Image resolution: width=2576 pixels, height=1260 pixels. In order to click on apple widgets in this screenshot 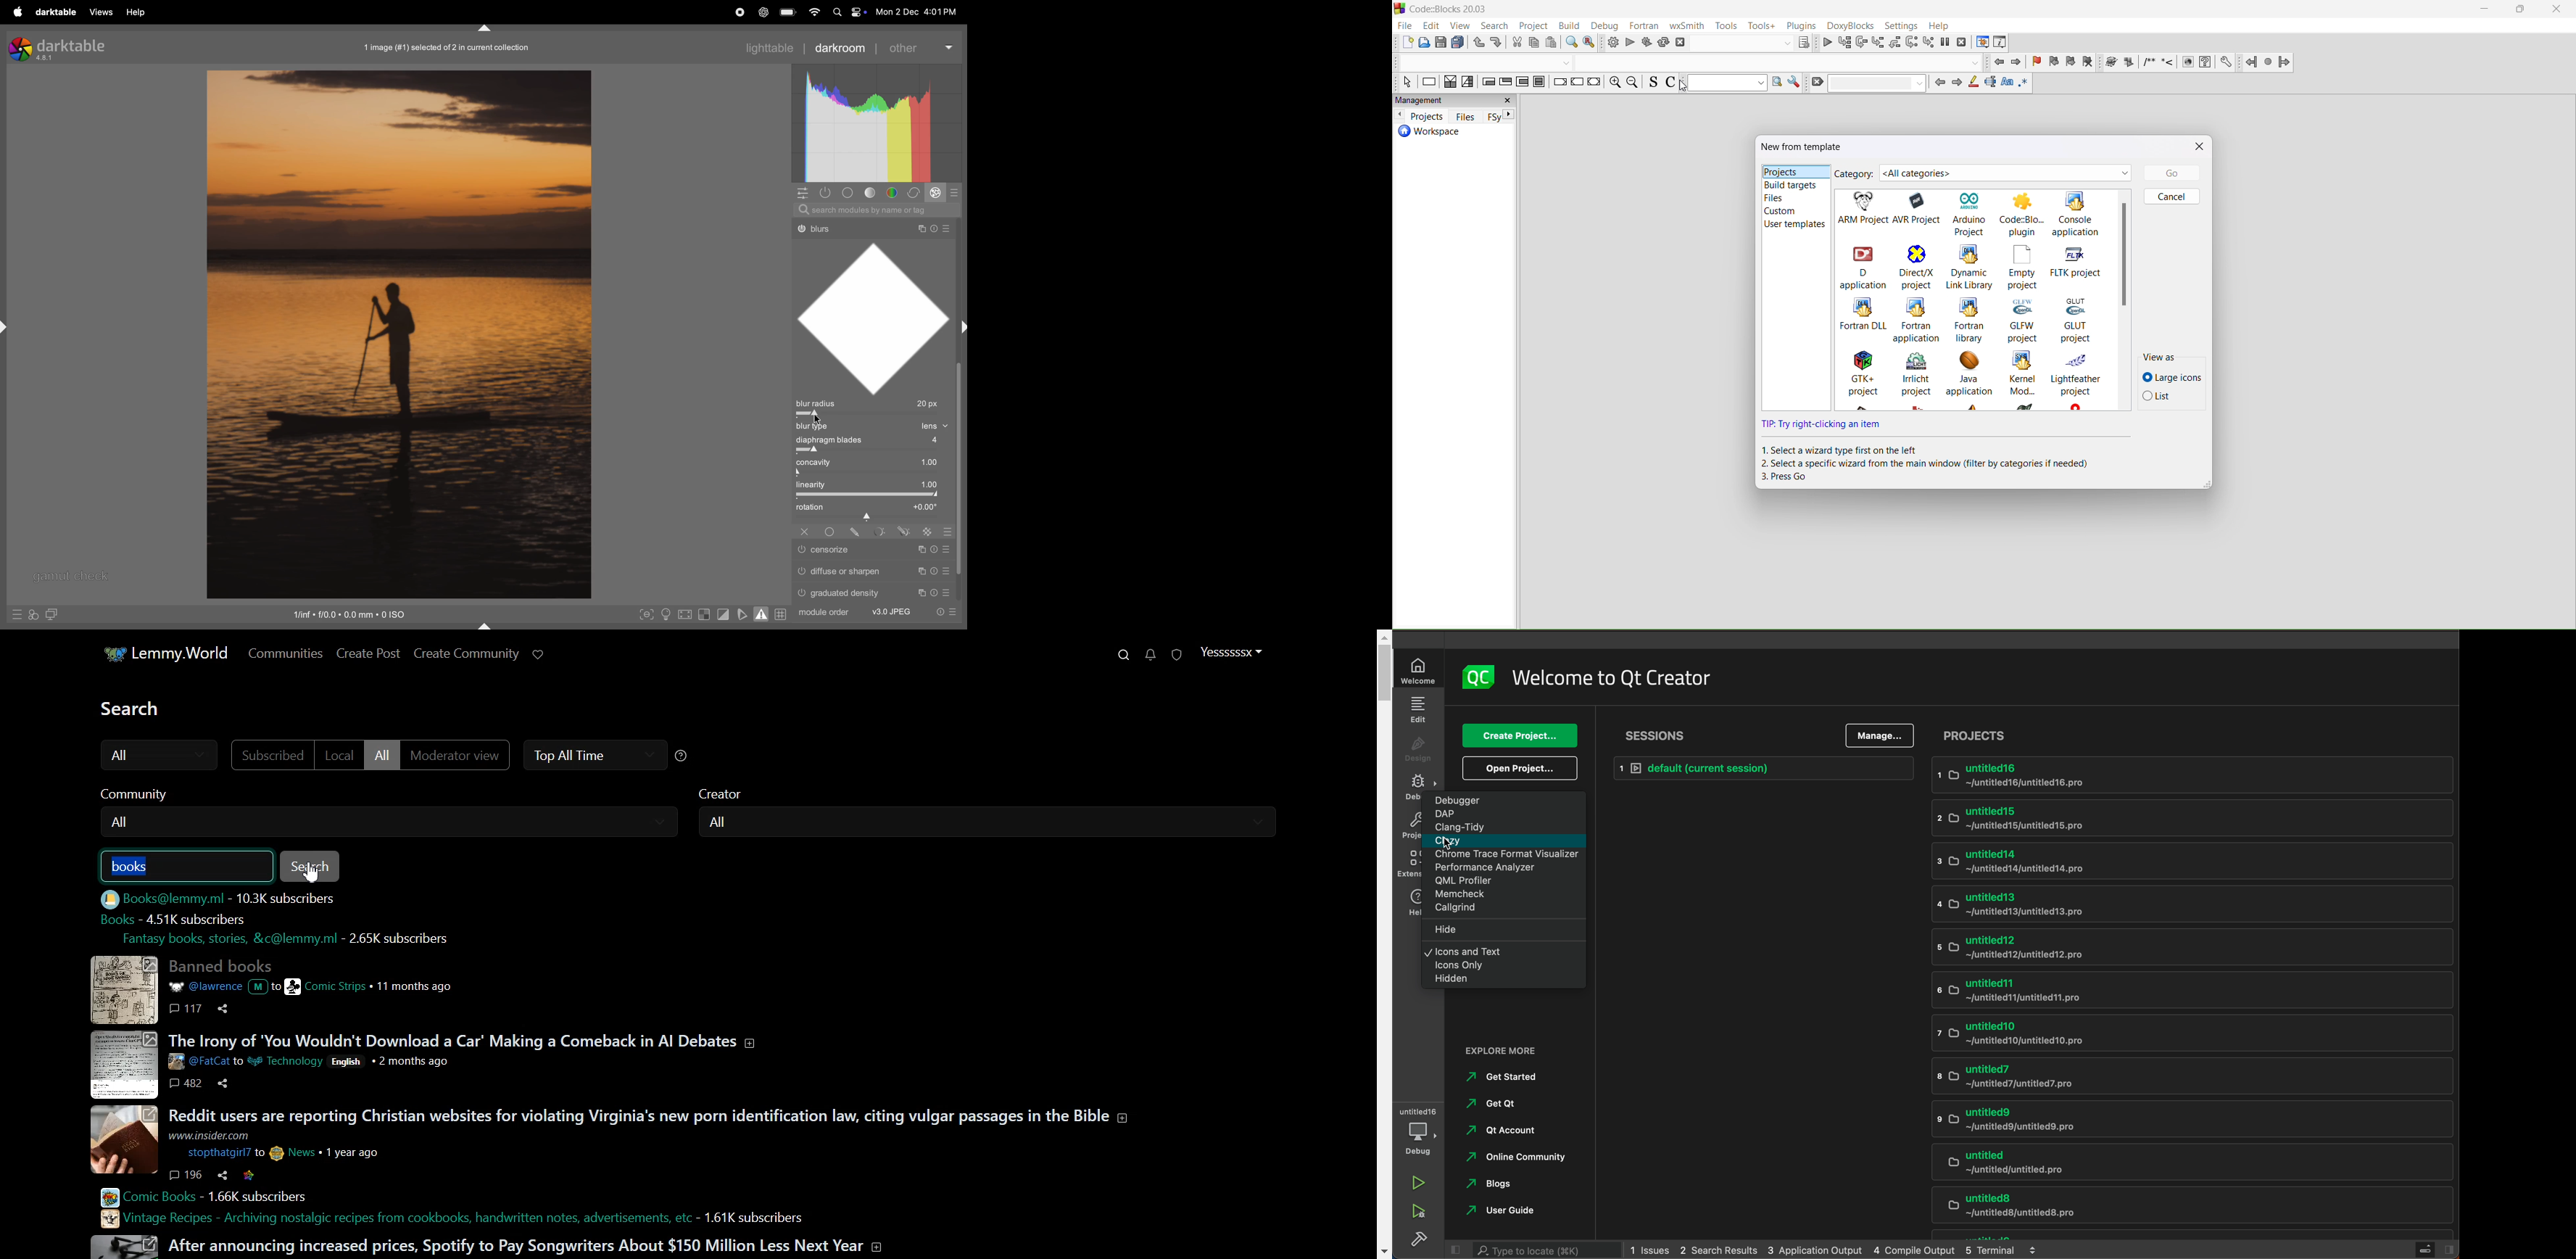, I will do `click(848, 12)`.